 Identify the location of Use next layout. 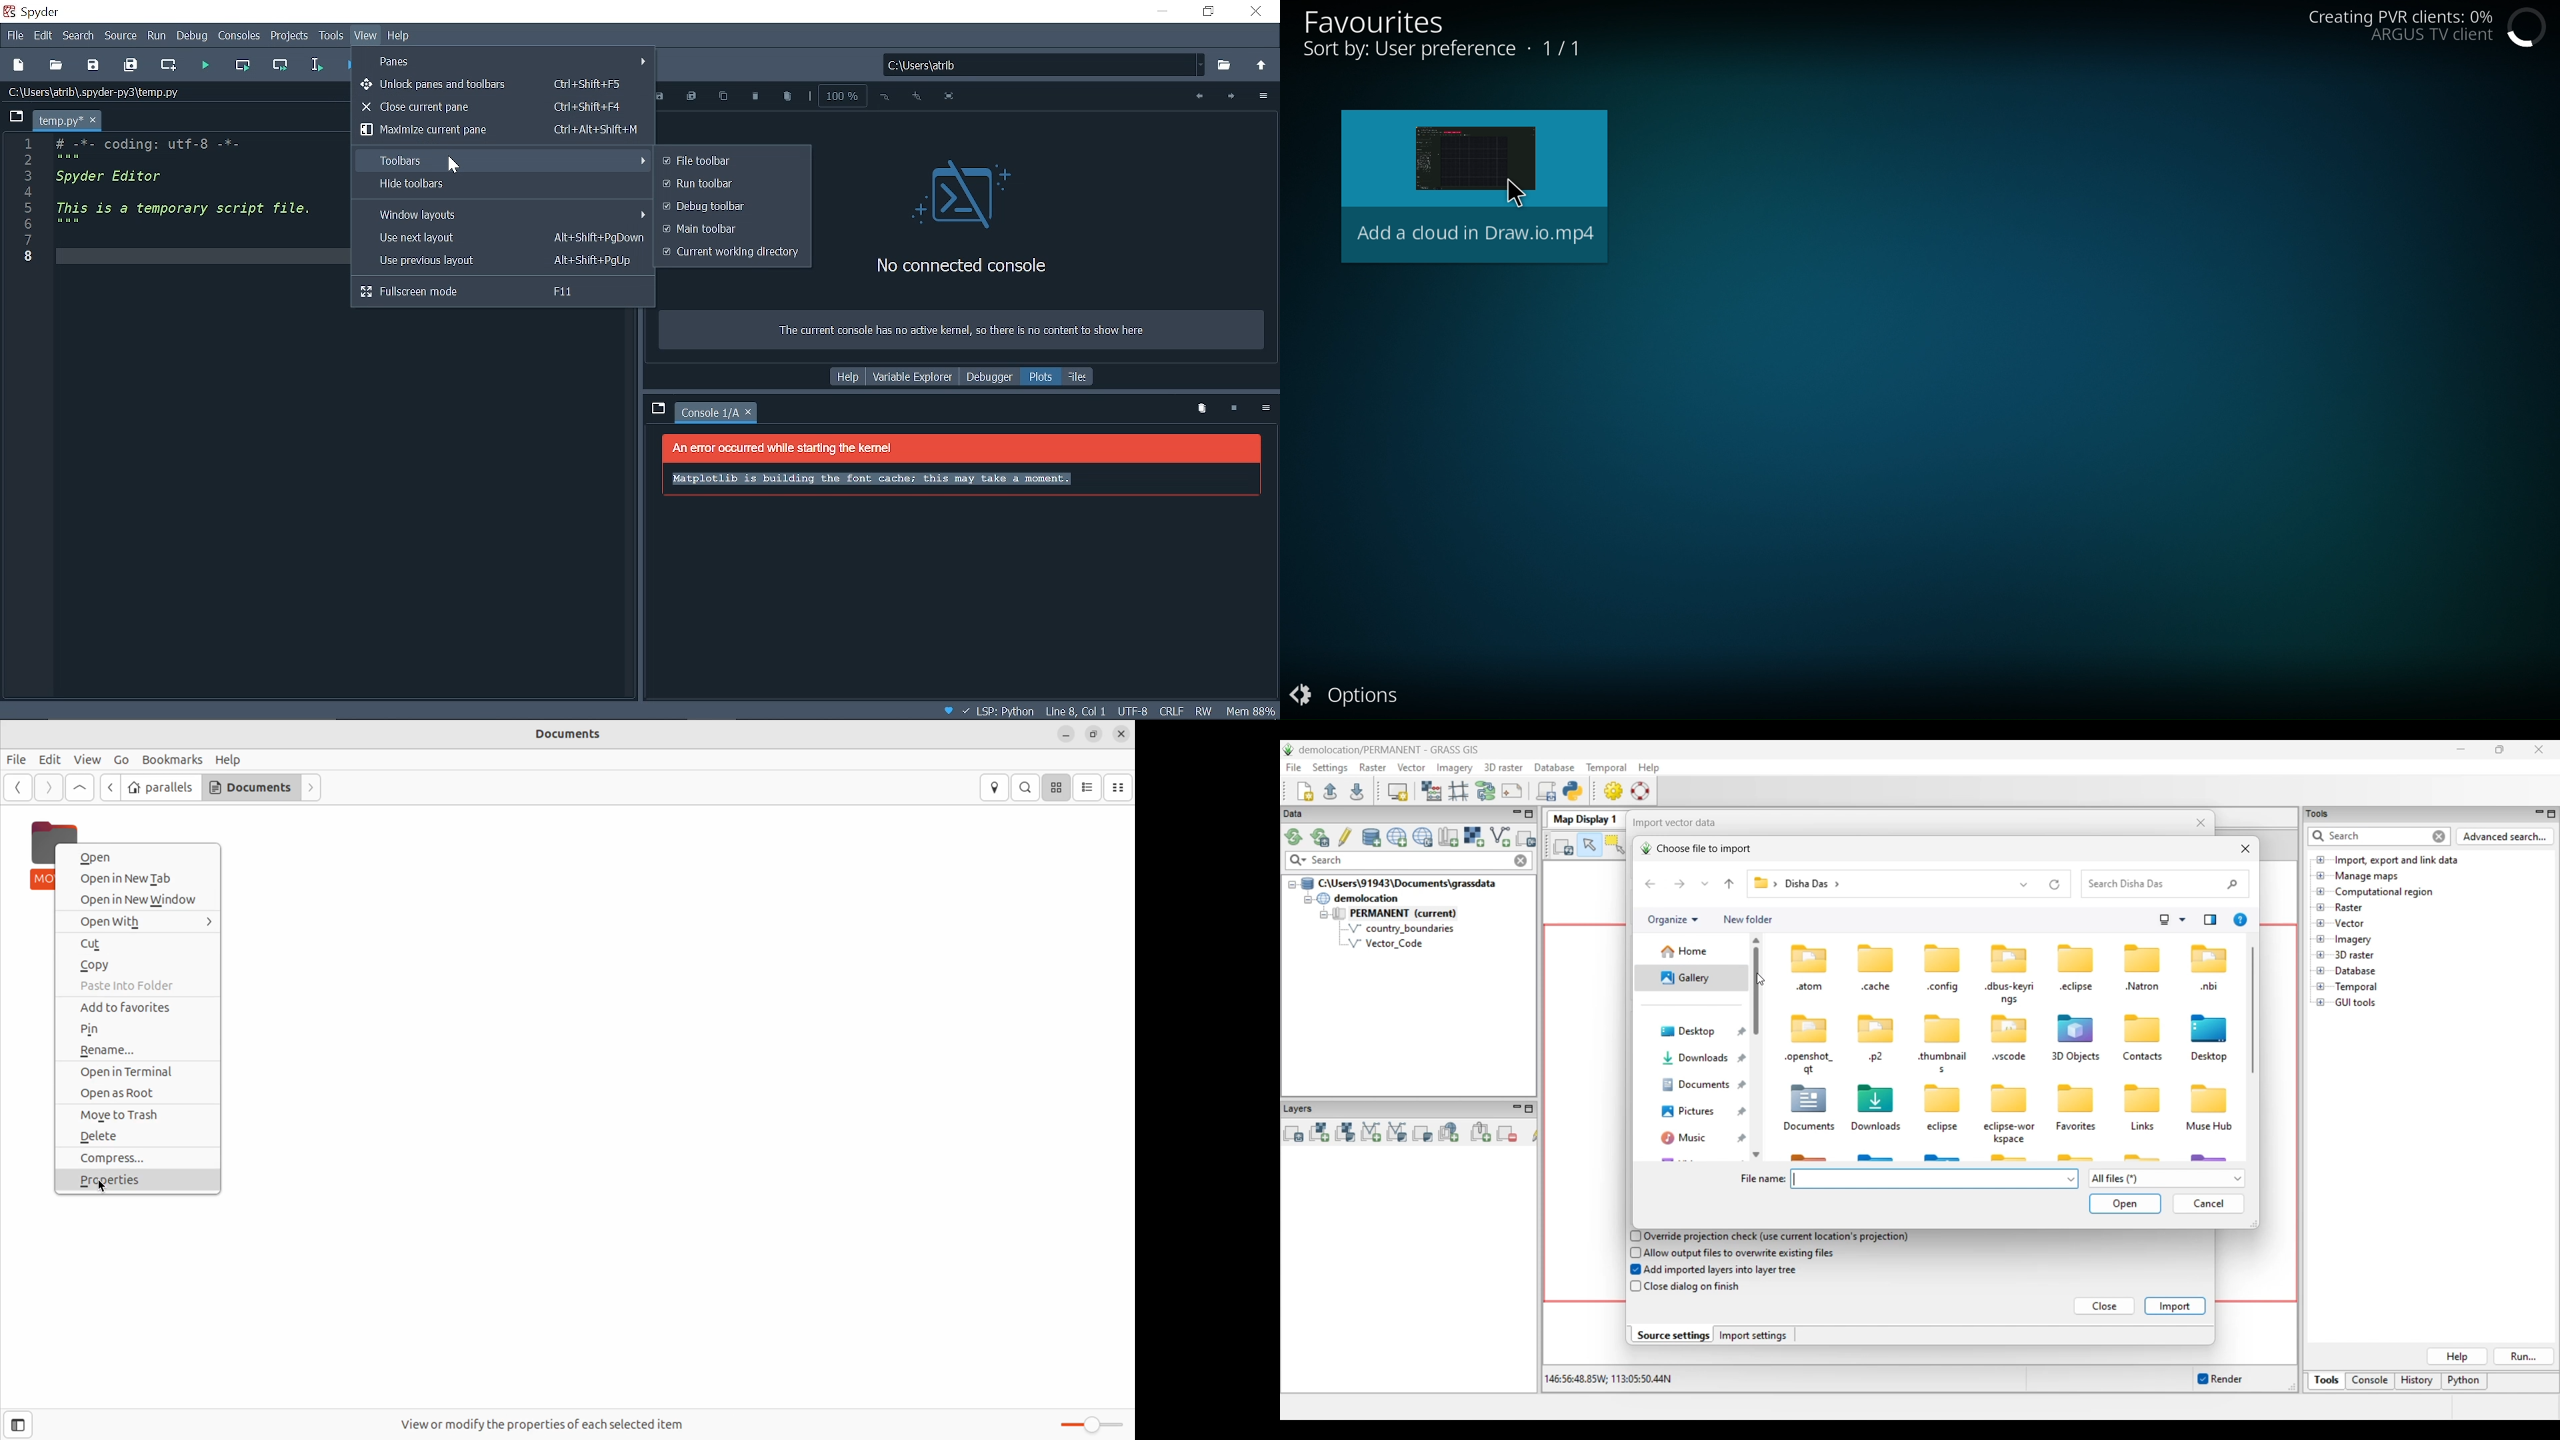
(501, 238).